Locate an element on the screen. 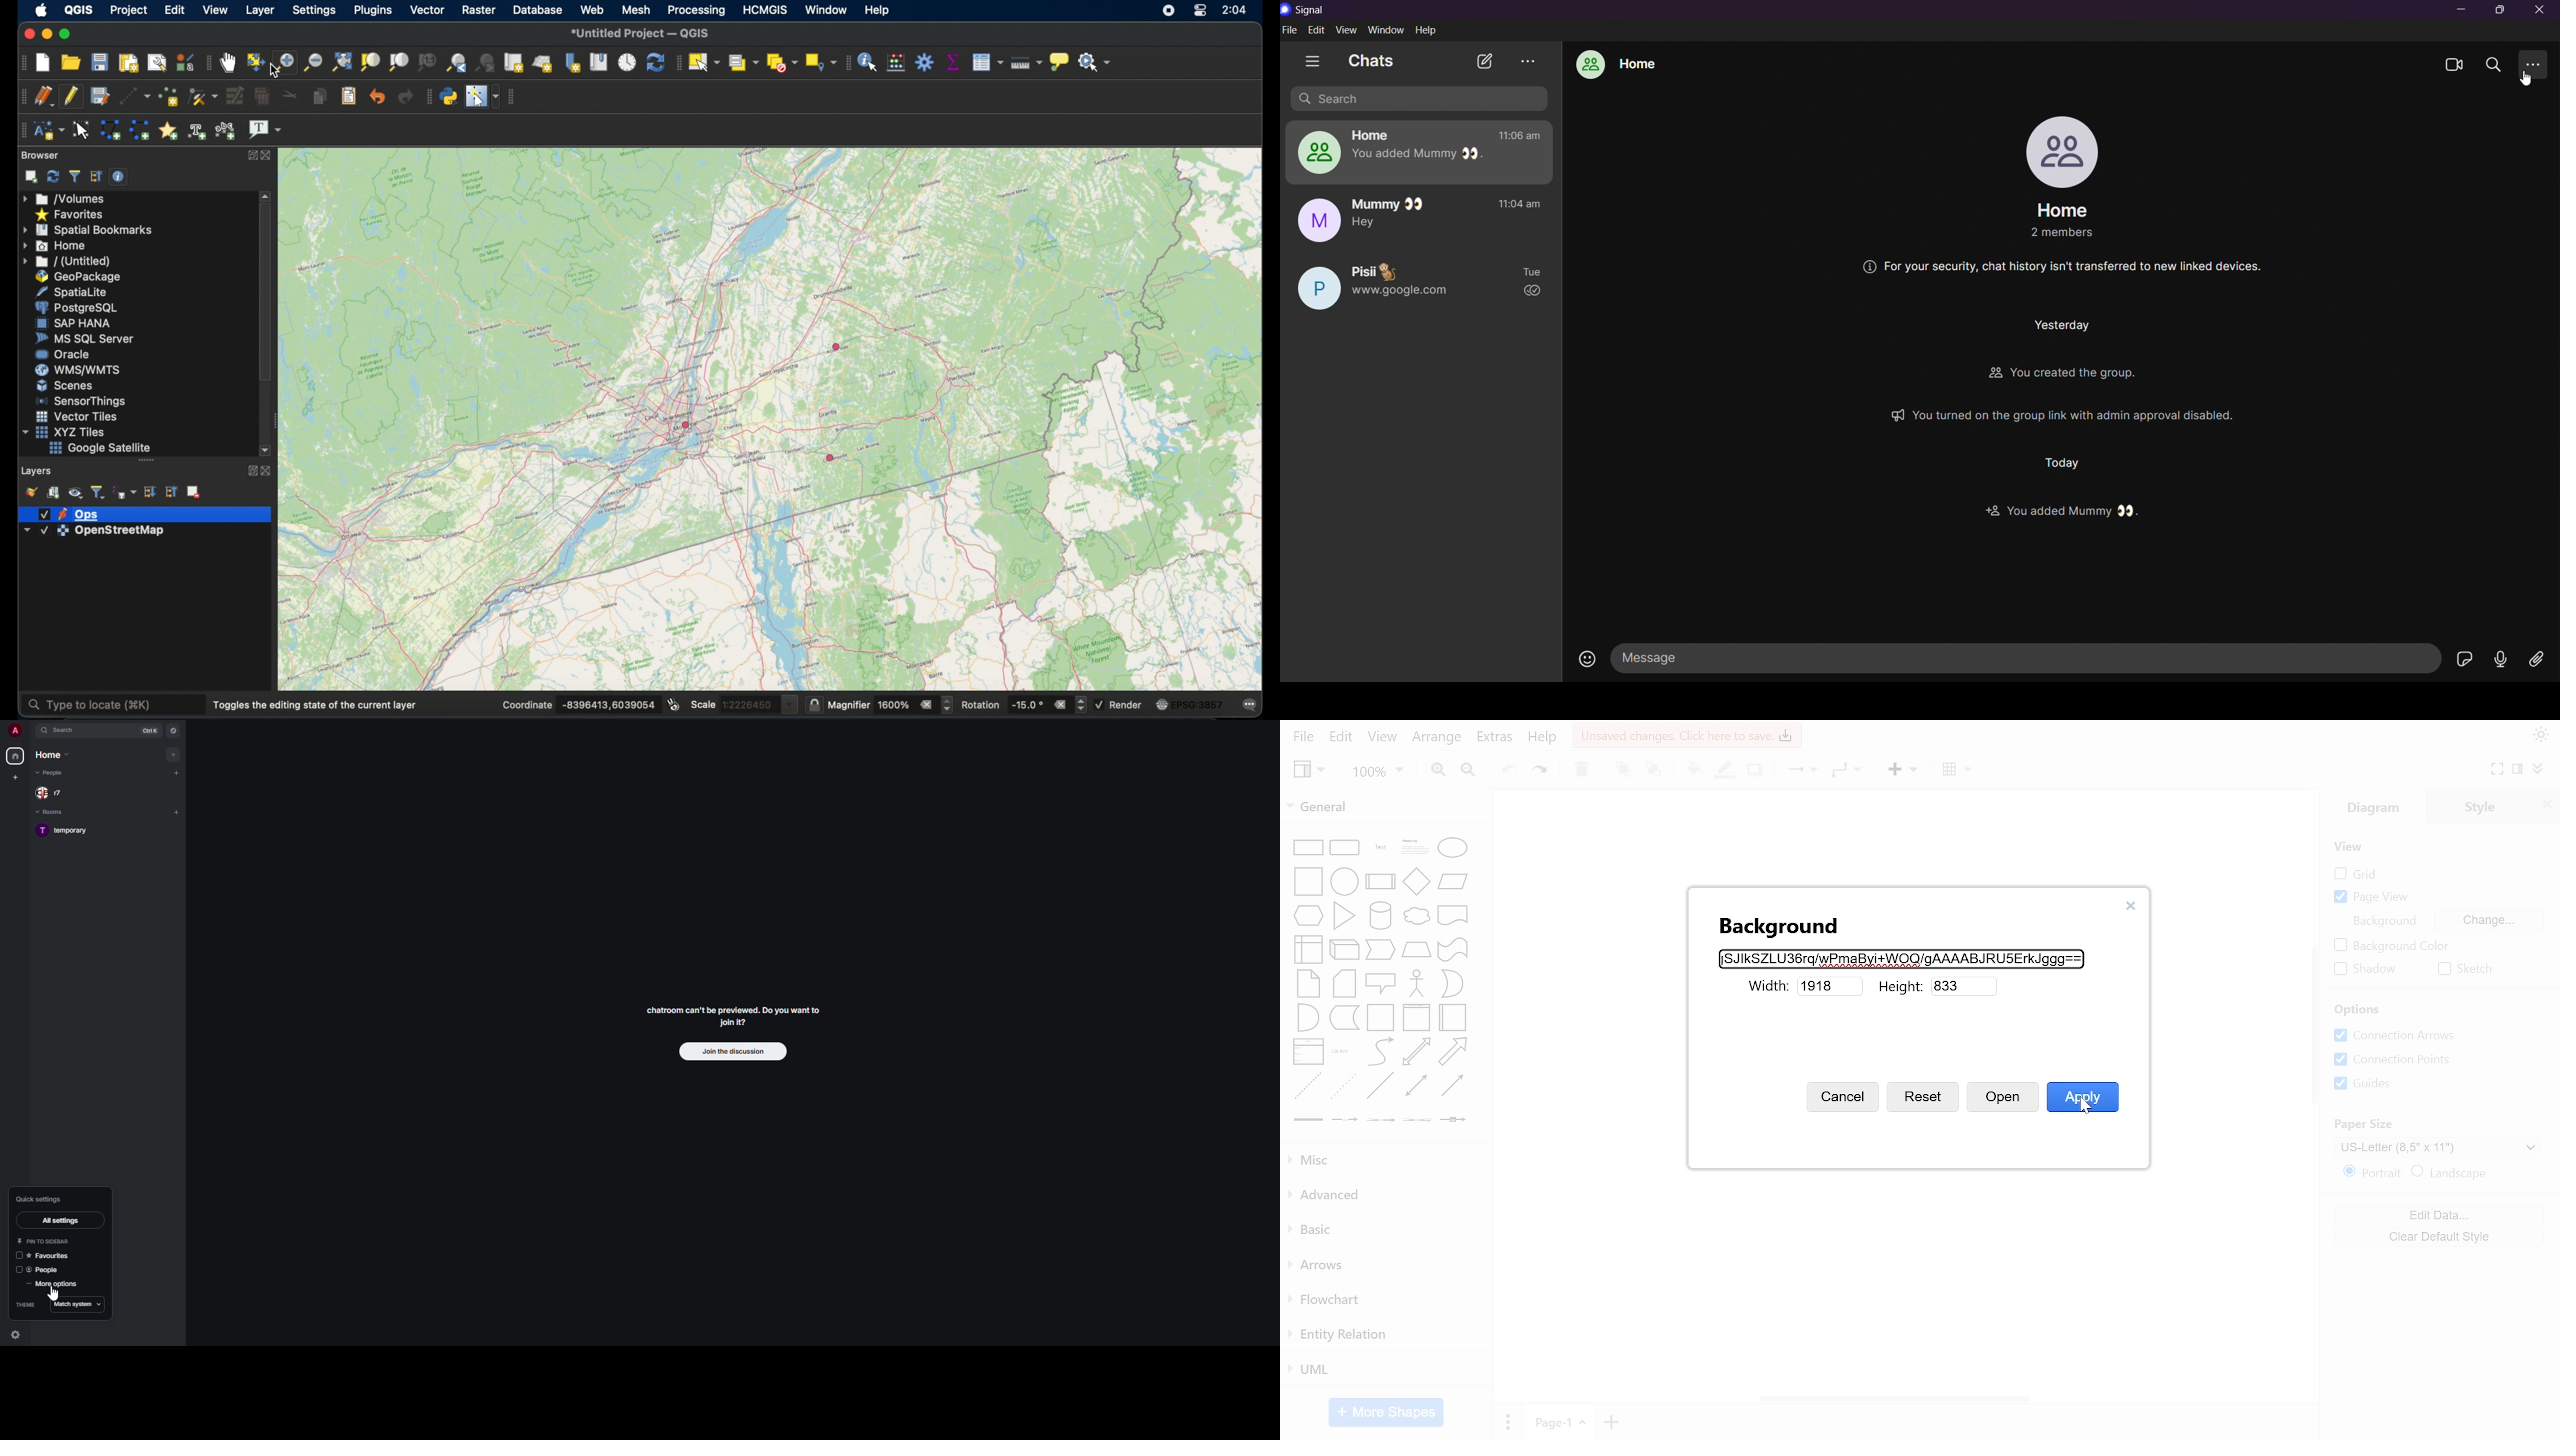 This screenshot has width=2576, height=1456. style is located at coordinates (2486, 806).